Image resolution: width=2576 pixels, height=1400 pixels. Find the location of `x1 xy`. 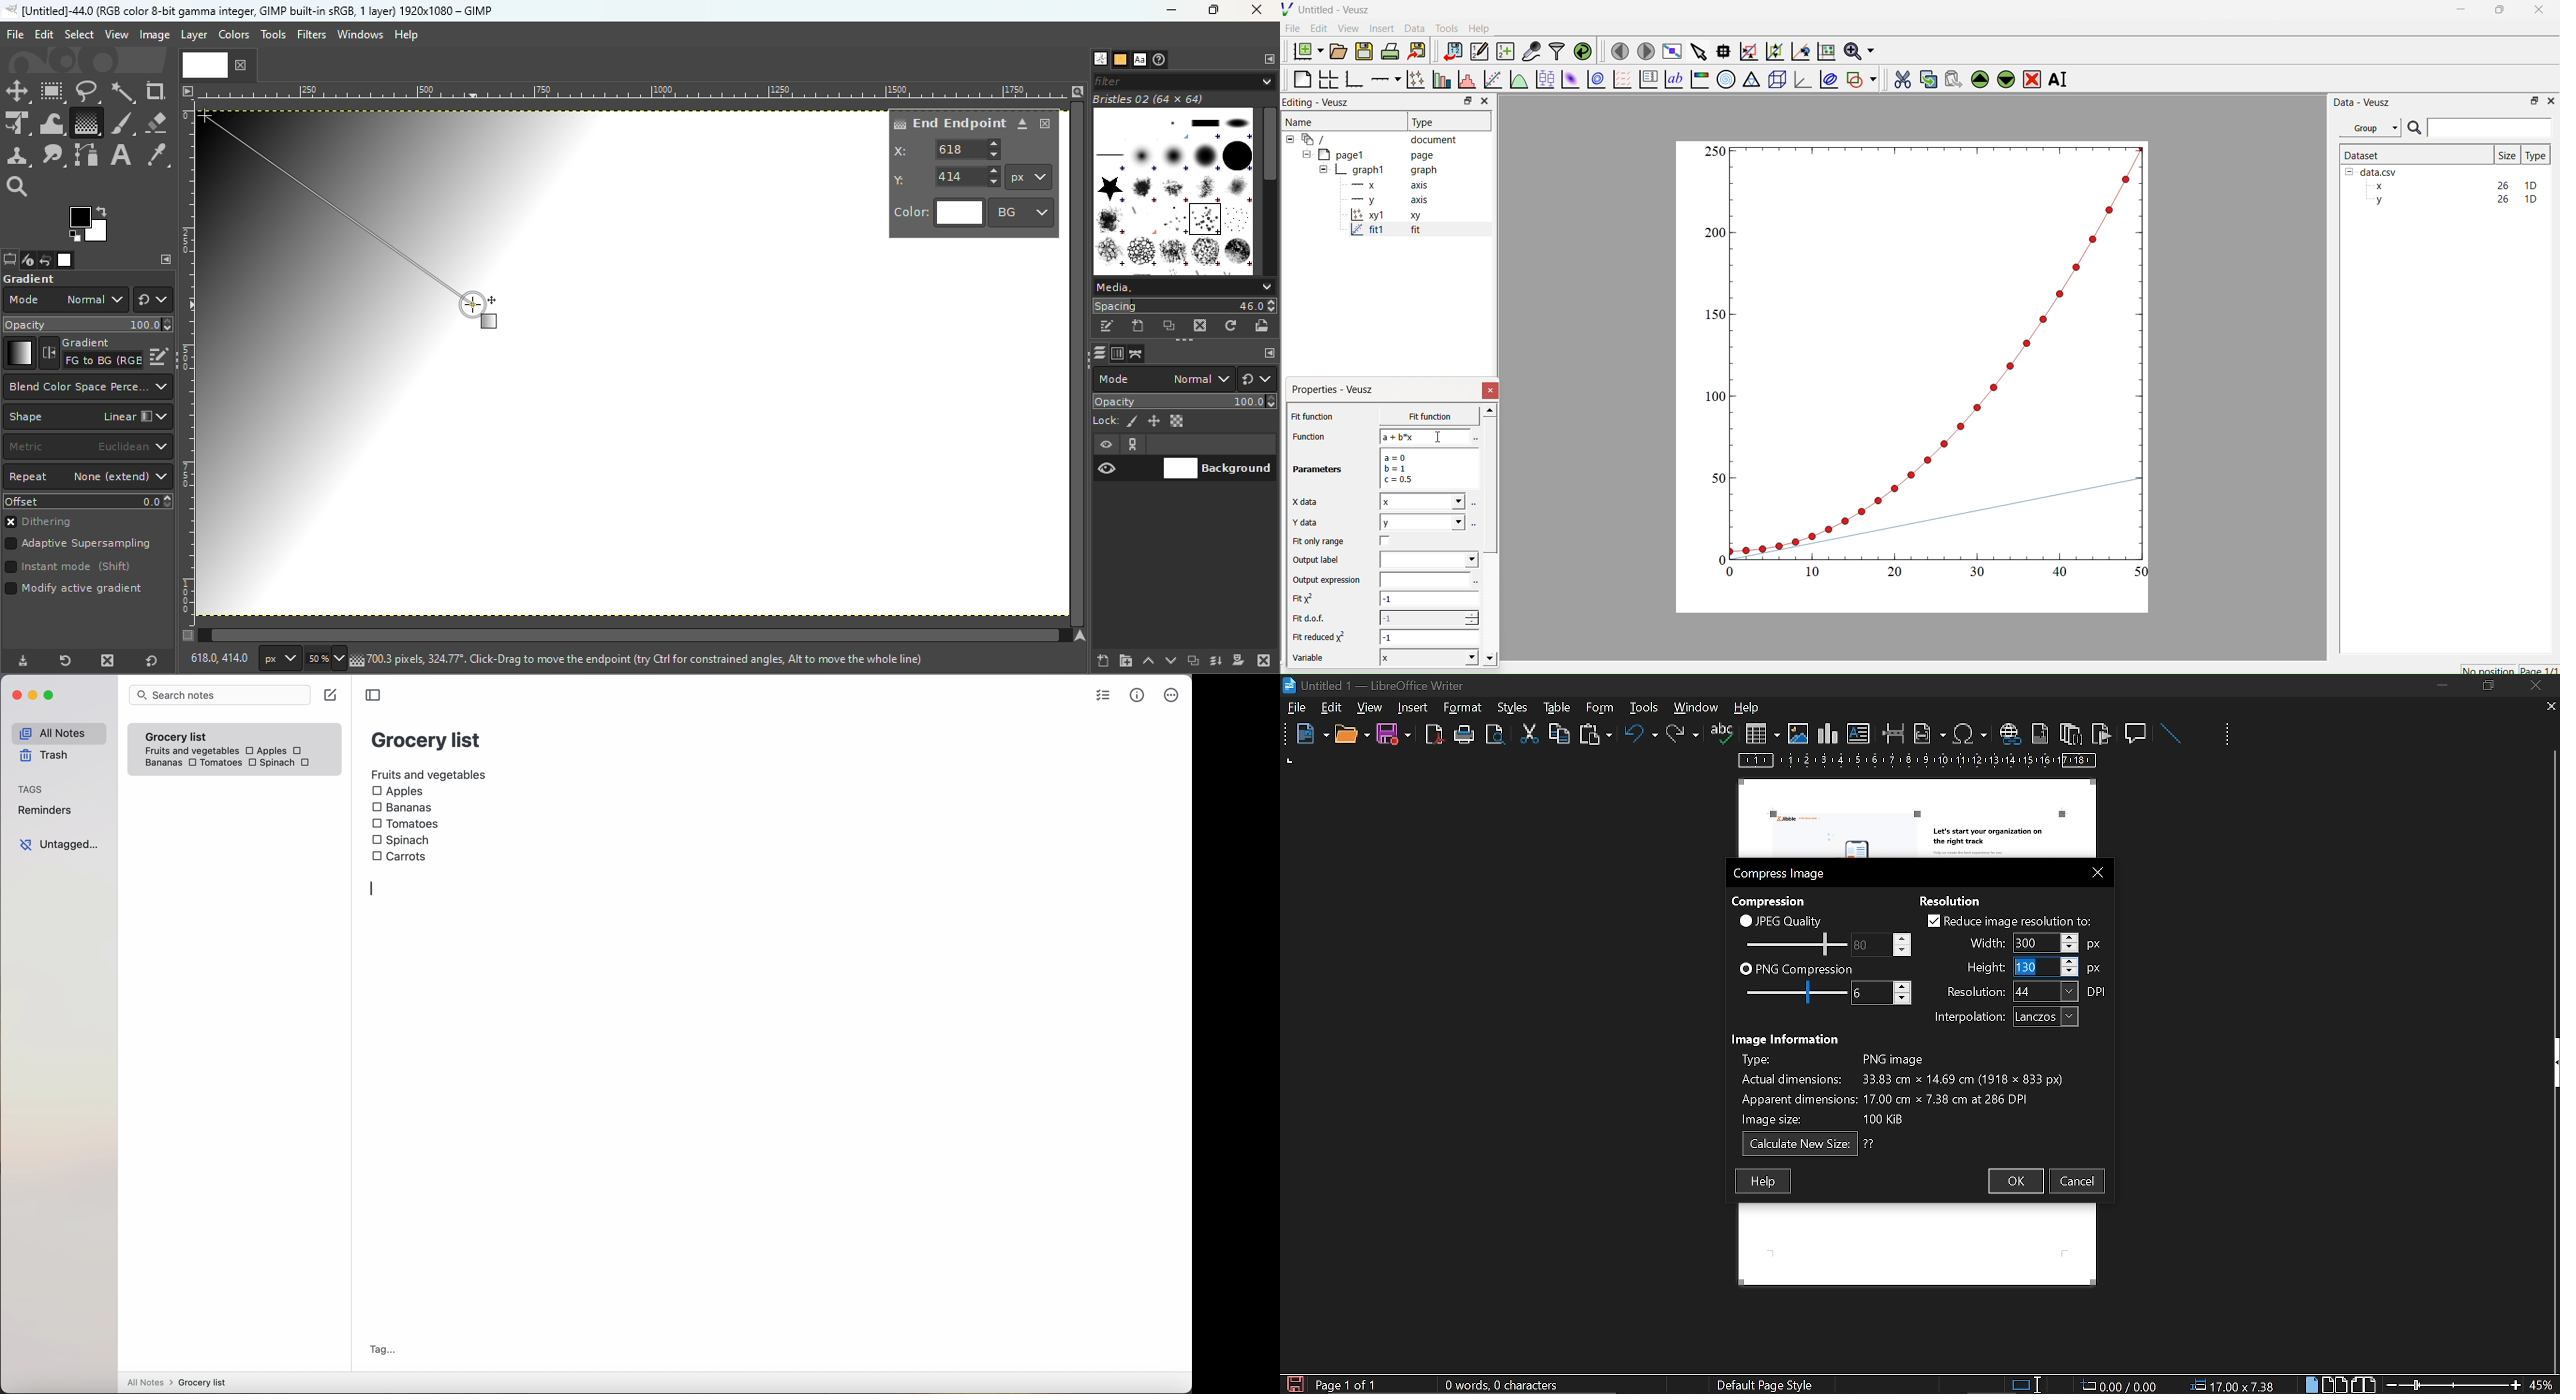

x1 xy is located at coordinates (1385, 217).